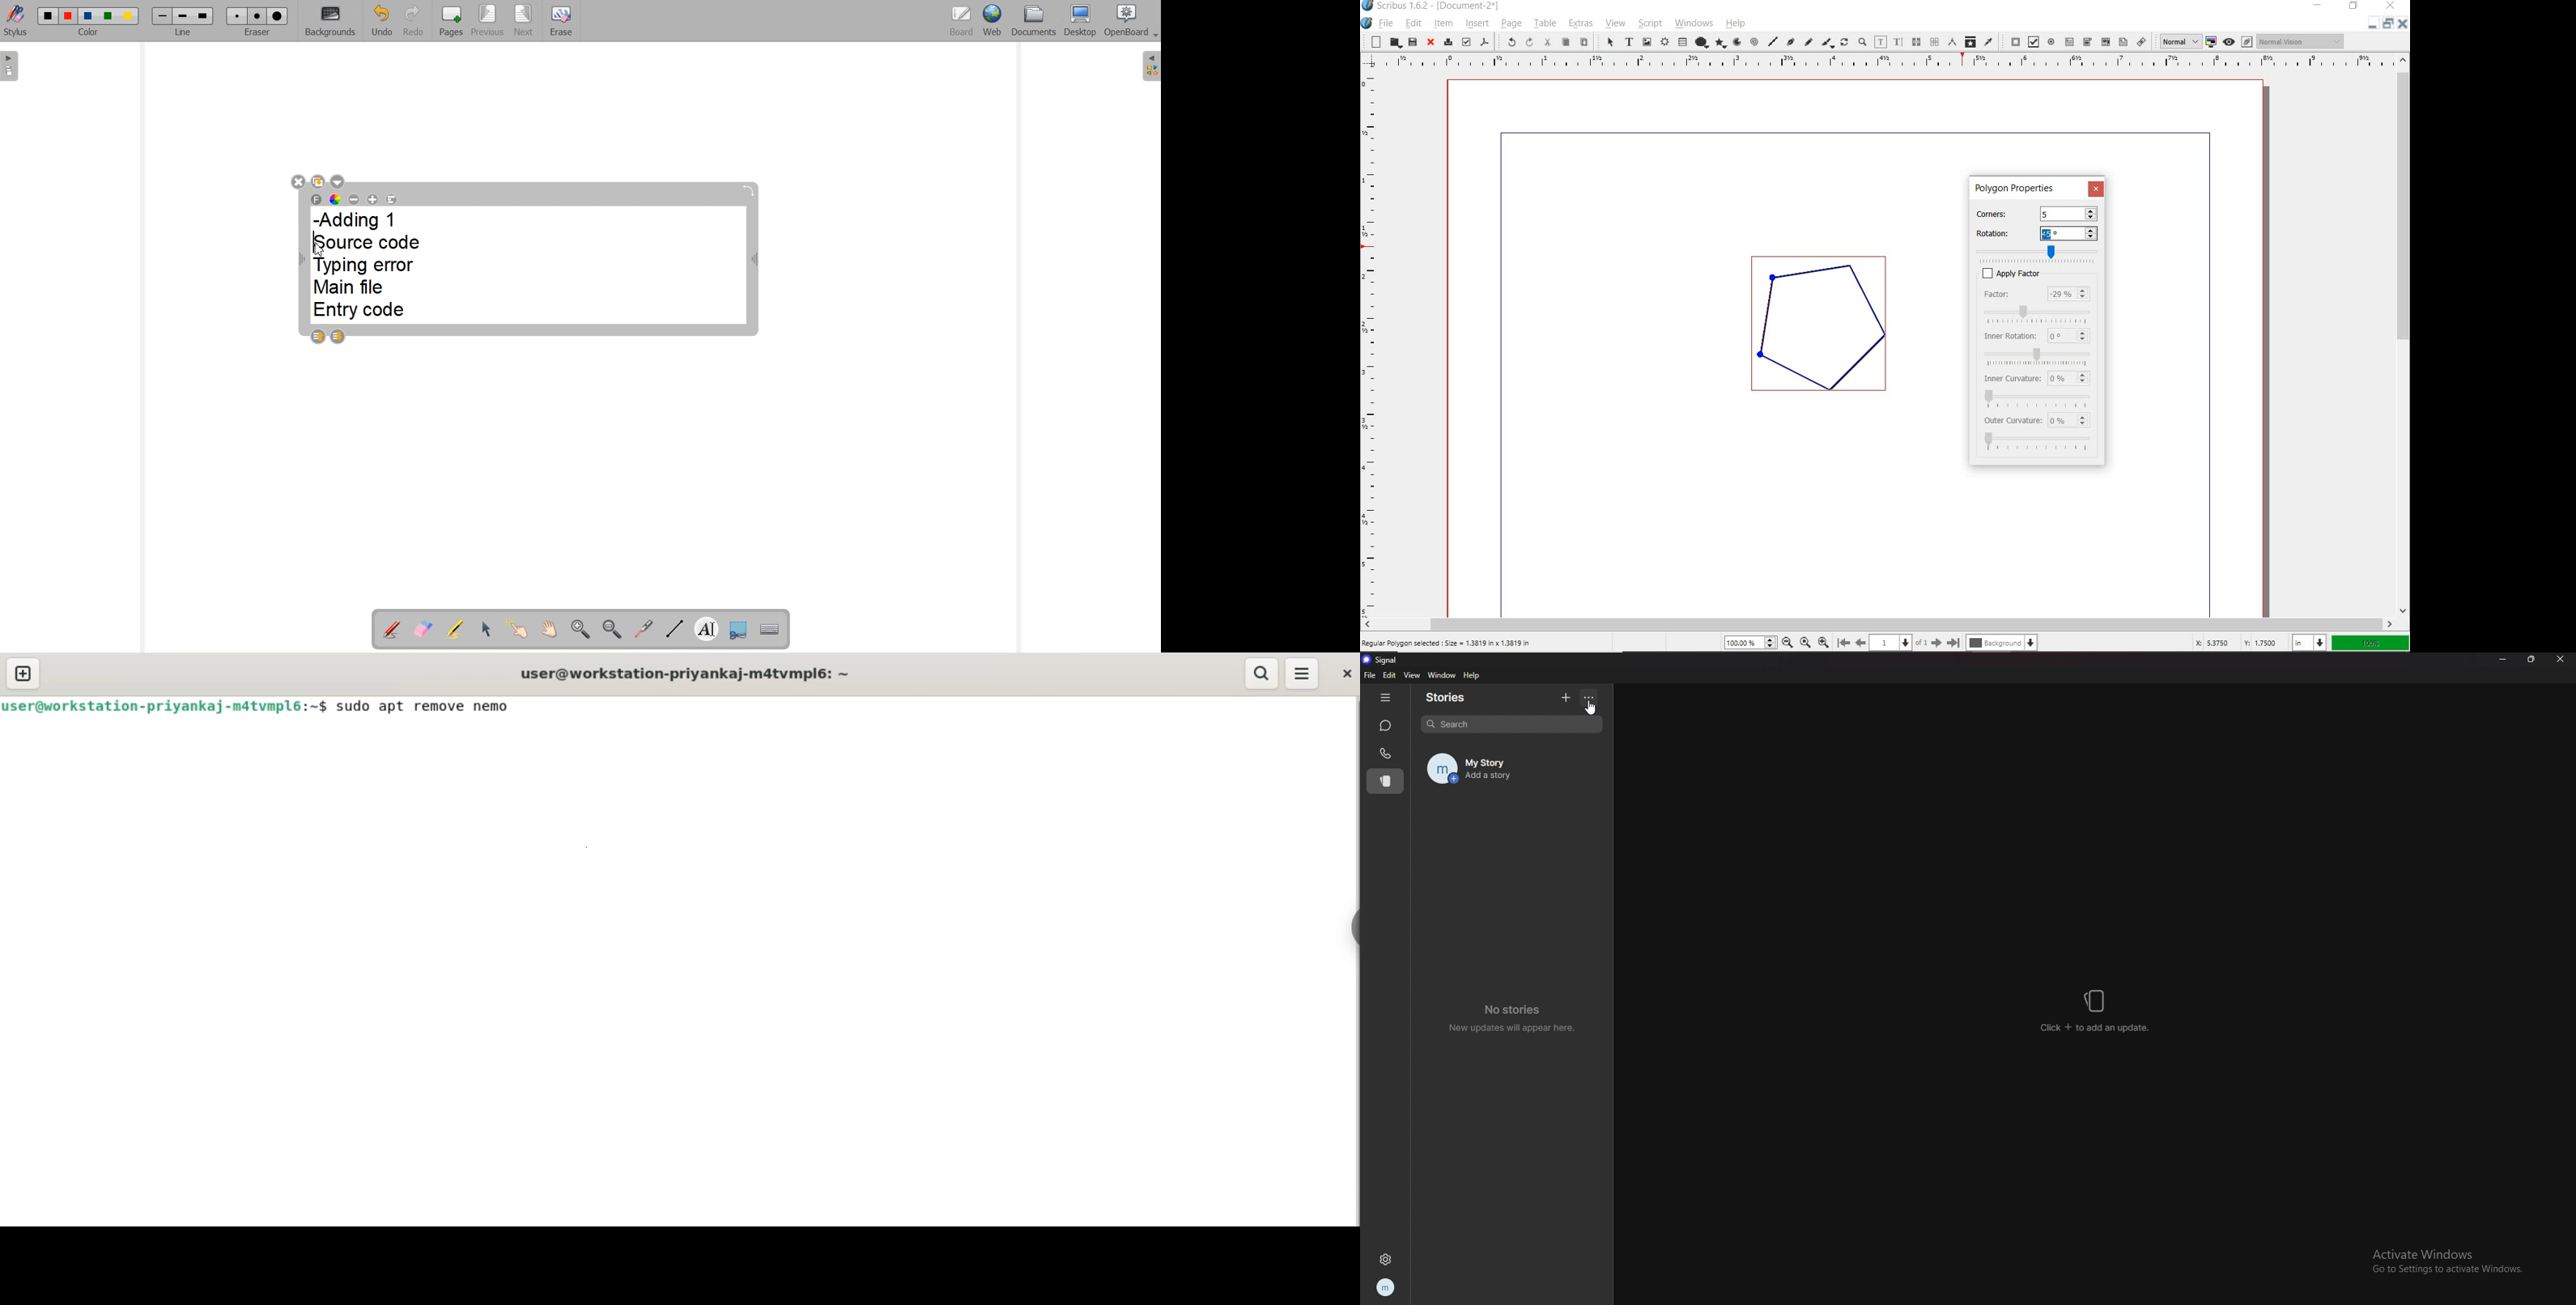 This screenshot has width=2576, height=1316. I want to click on preflight verifier, so click(1466, 41).